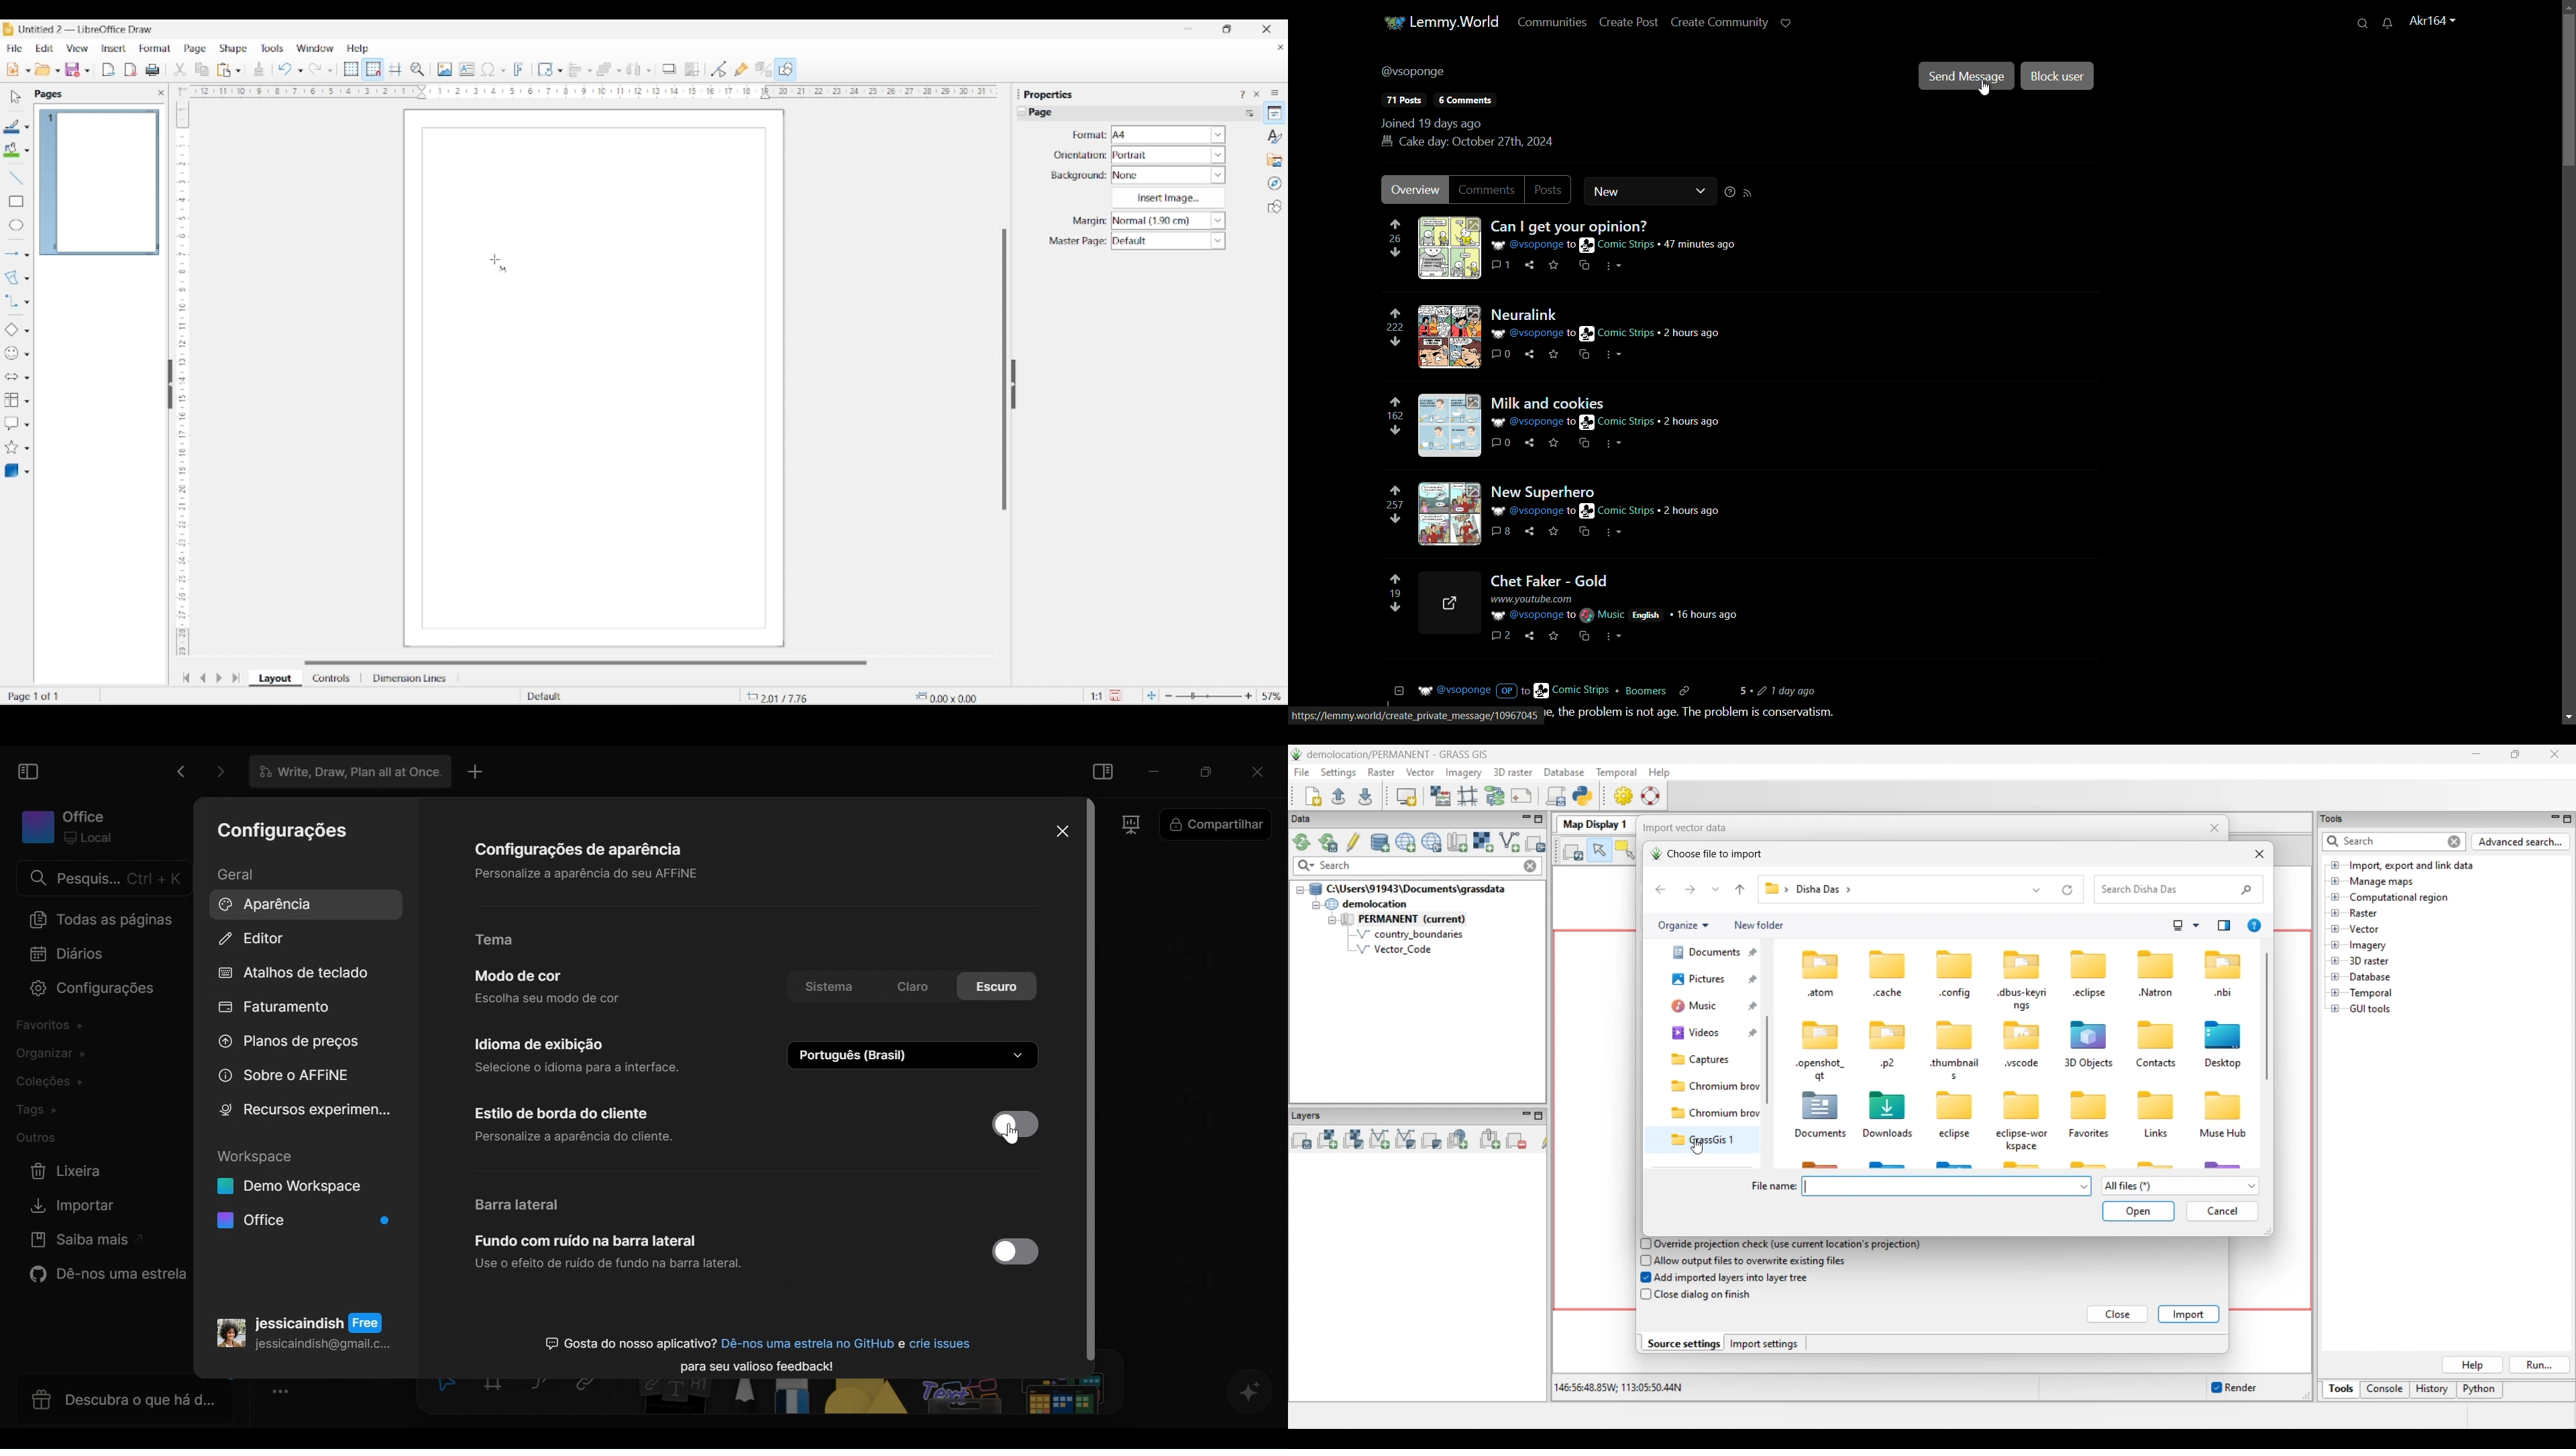  Describe the element at coordinates (1016, 1122) in the screenshot. I see `toggle` at that location.